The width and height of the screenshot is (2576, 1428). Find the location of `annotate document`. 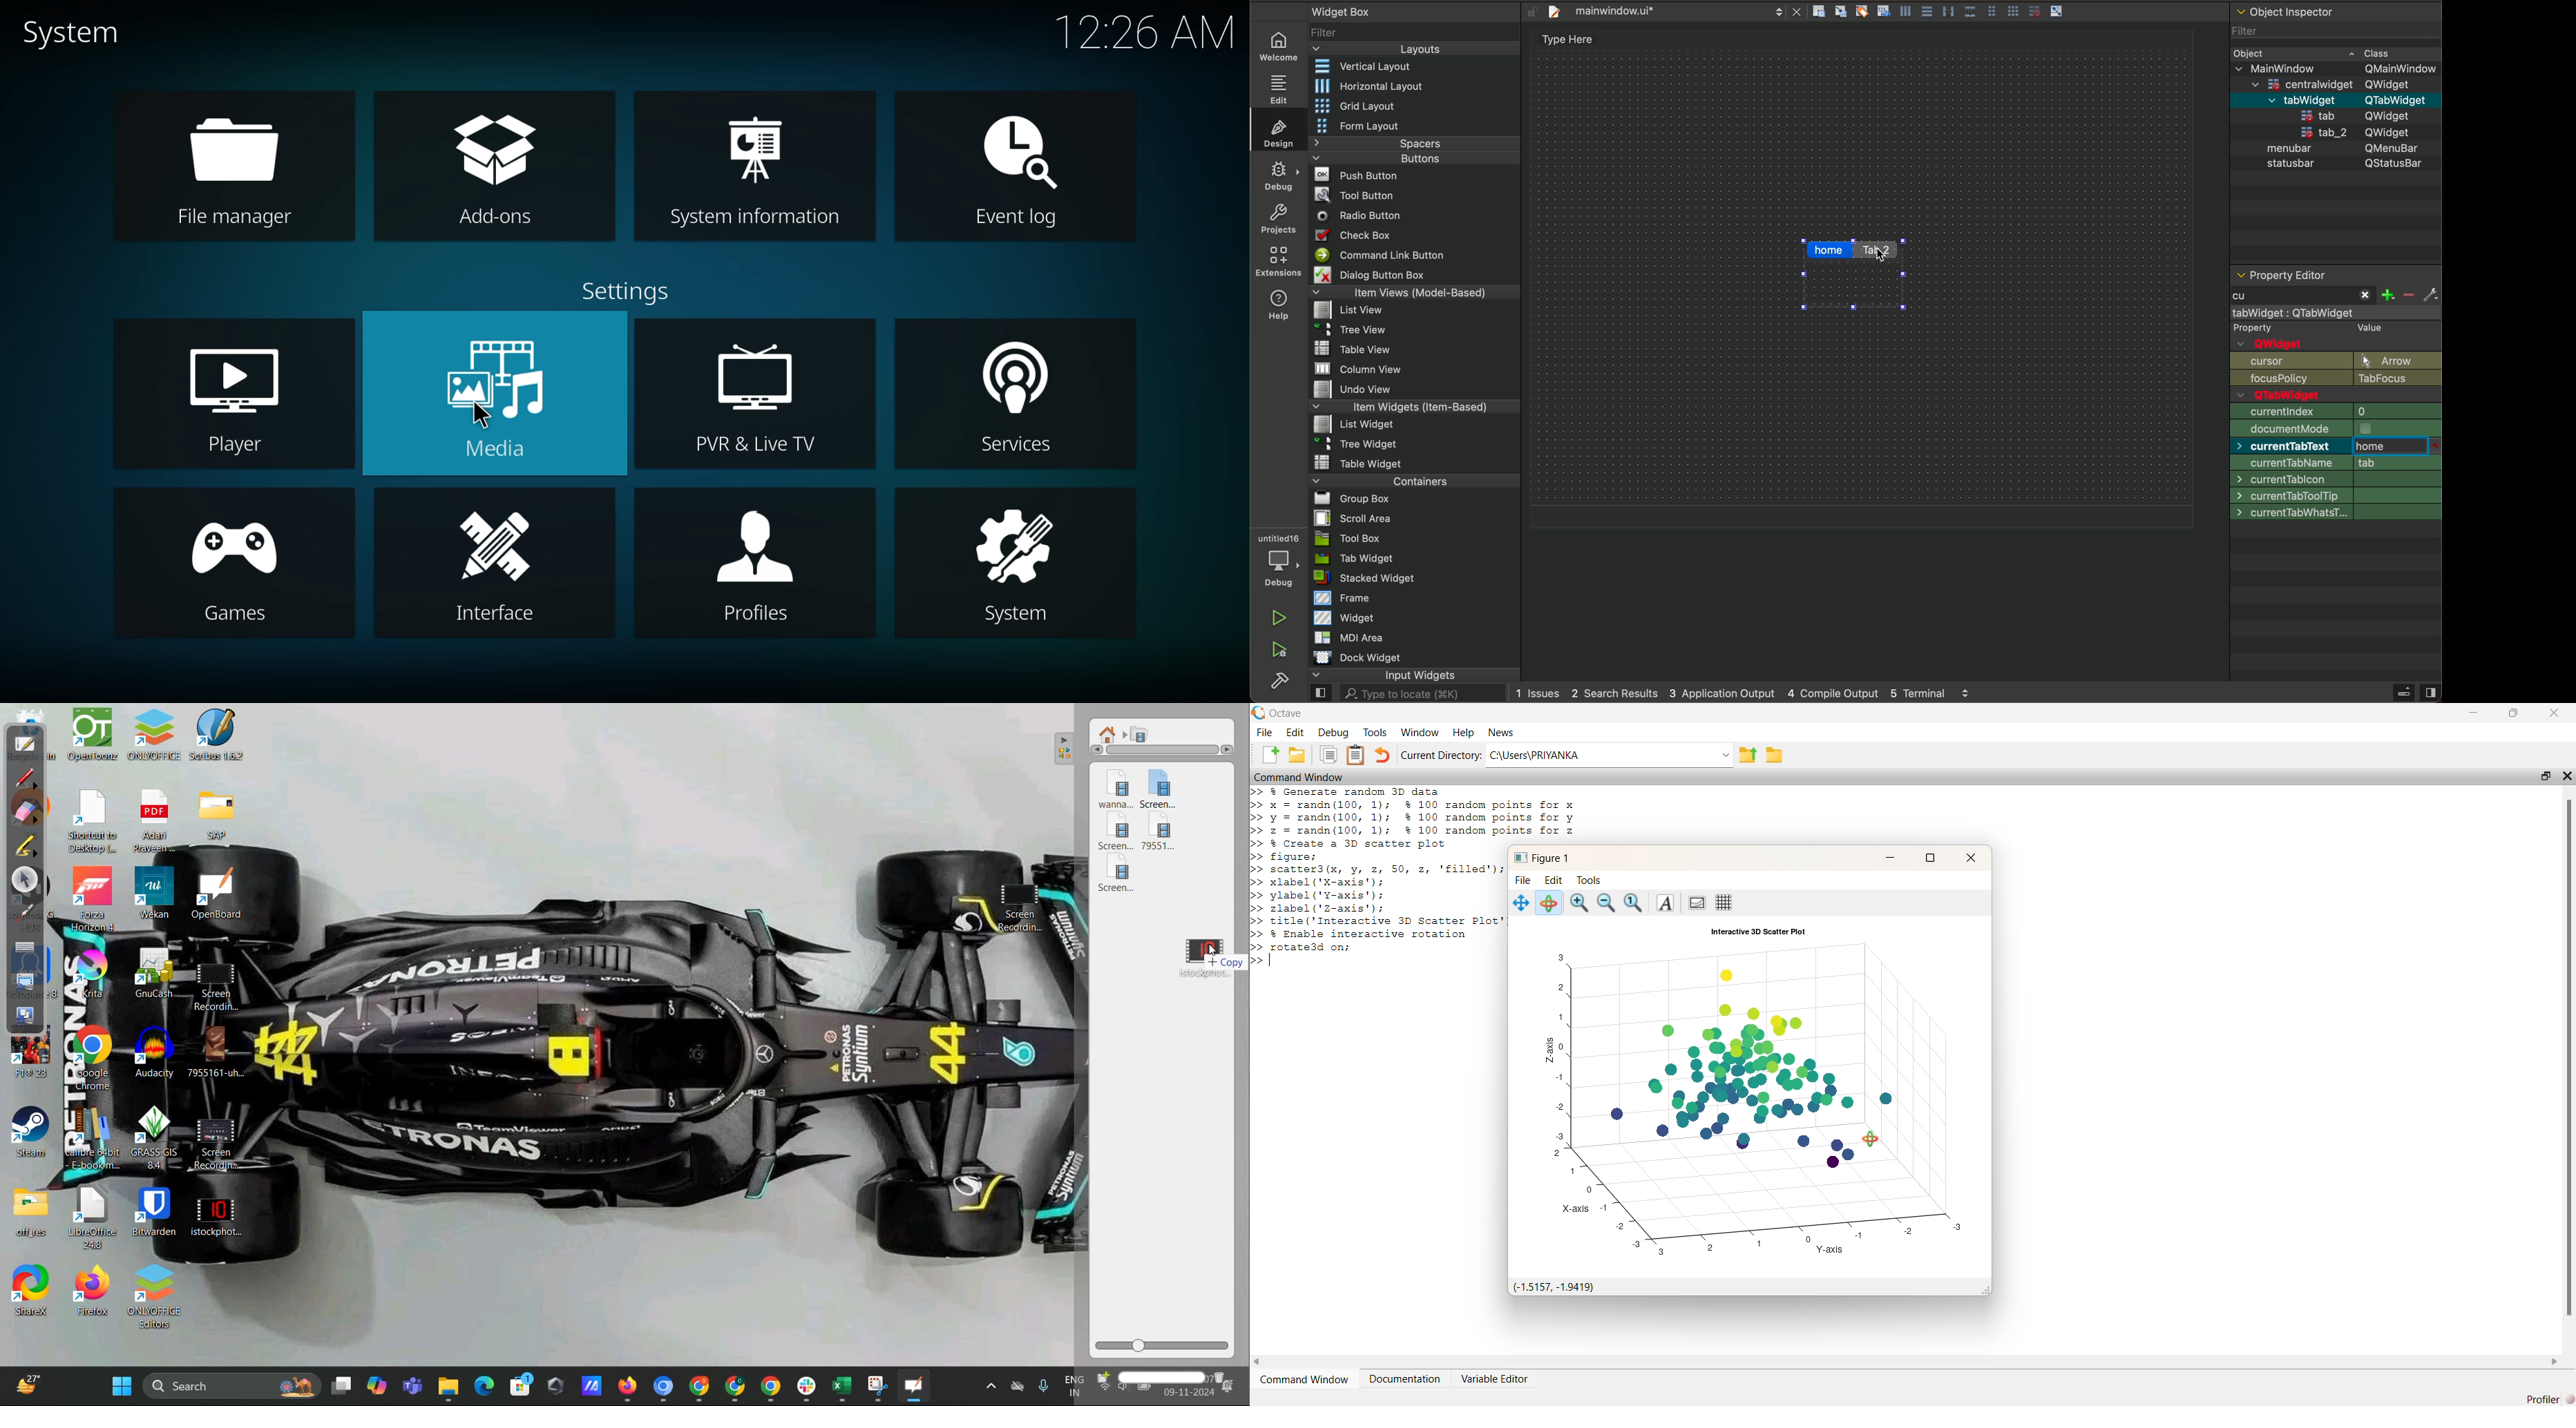

annotate document is located at coordinates (29, 777).